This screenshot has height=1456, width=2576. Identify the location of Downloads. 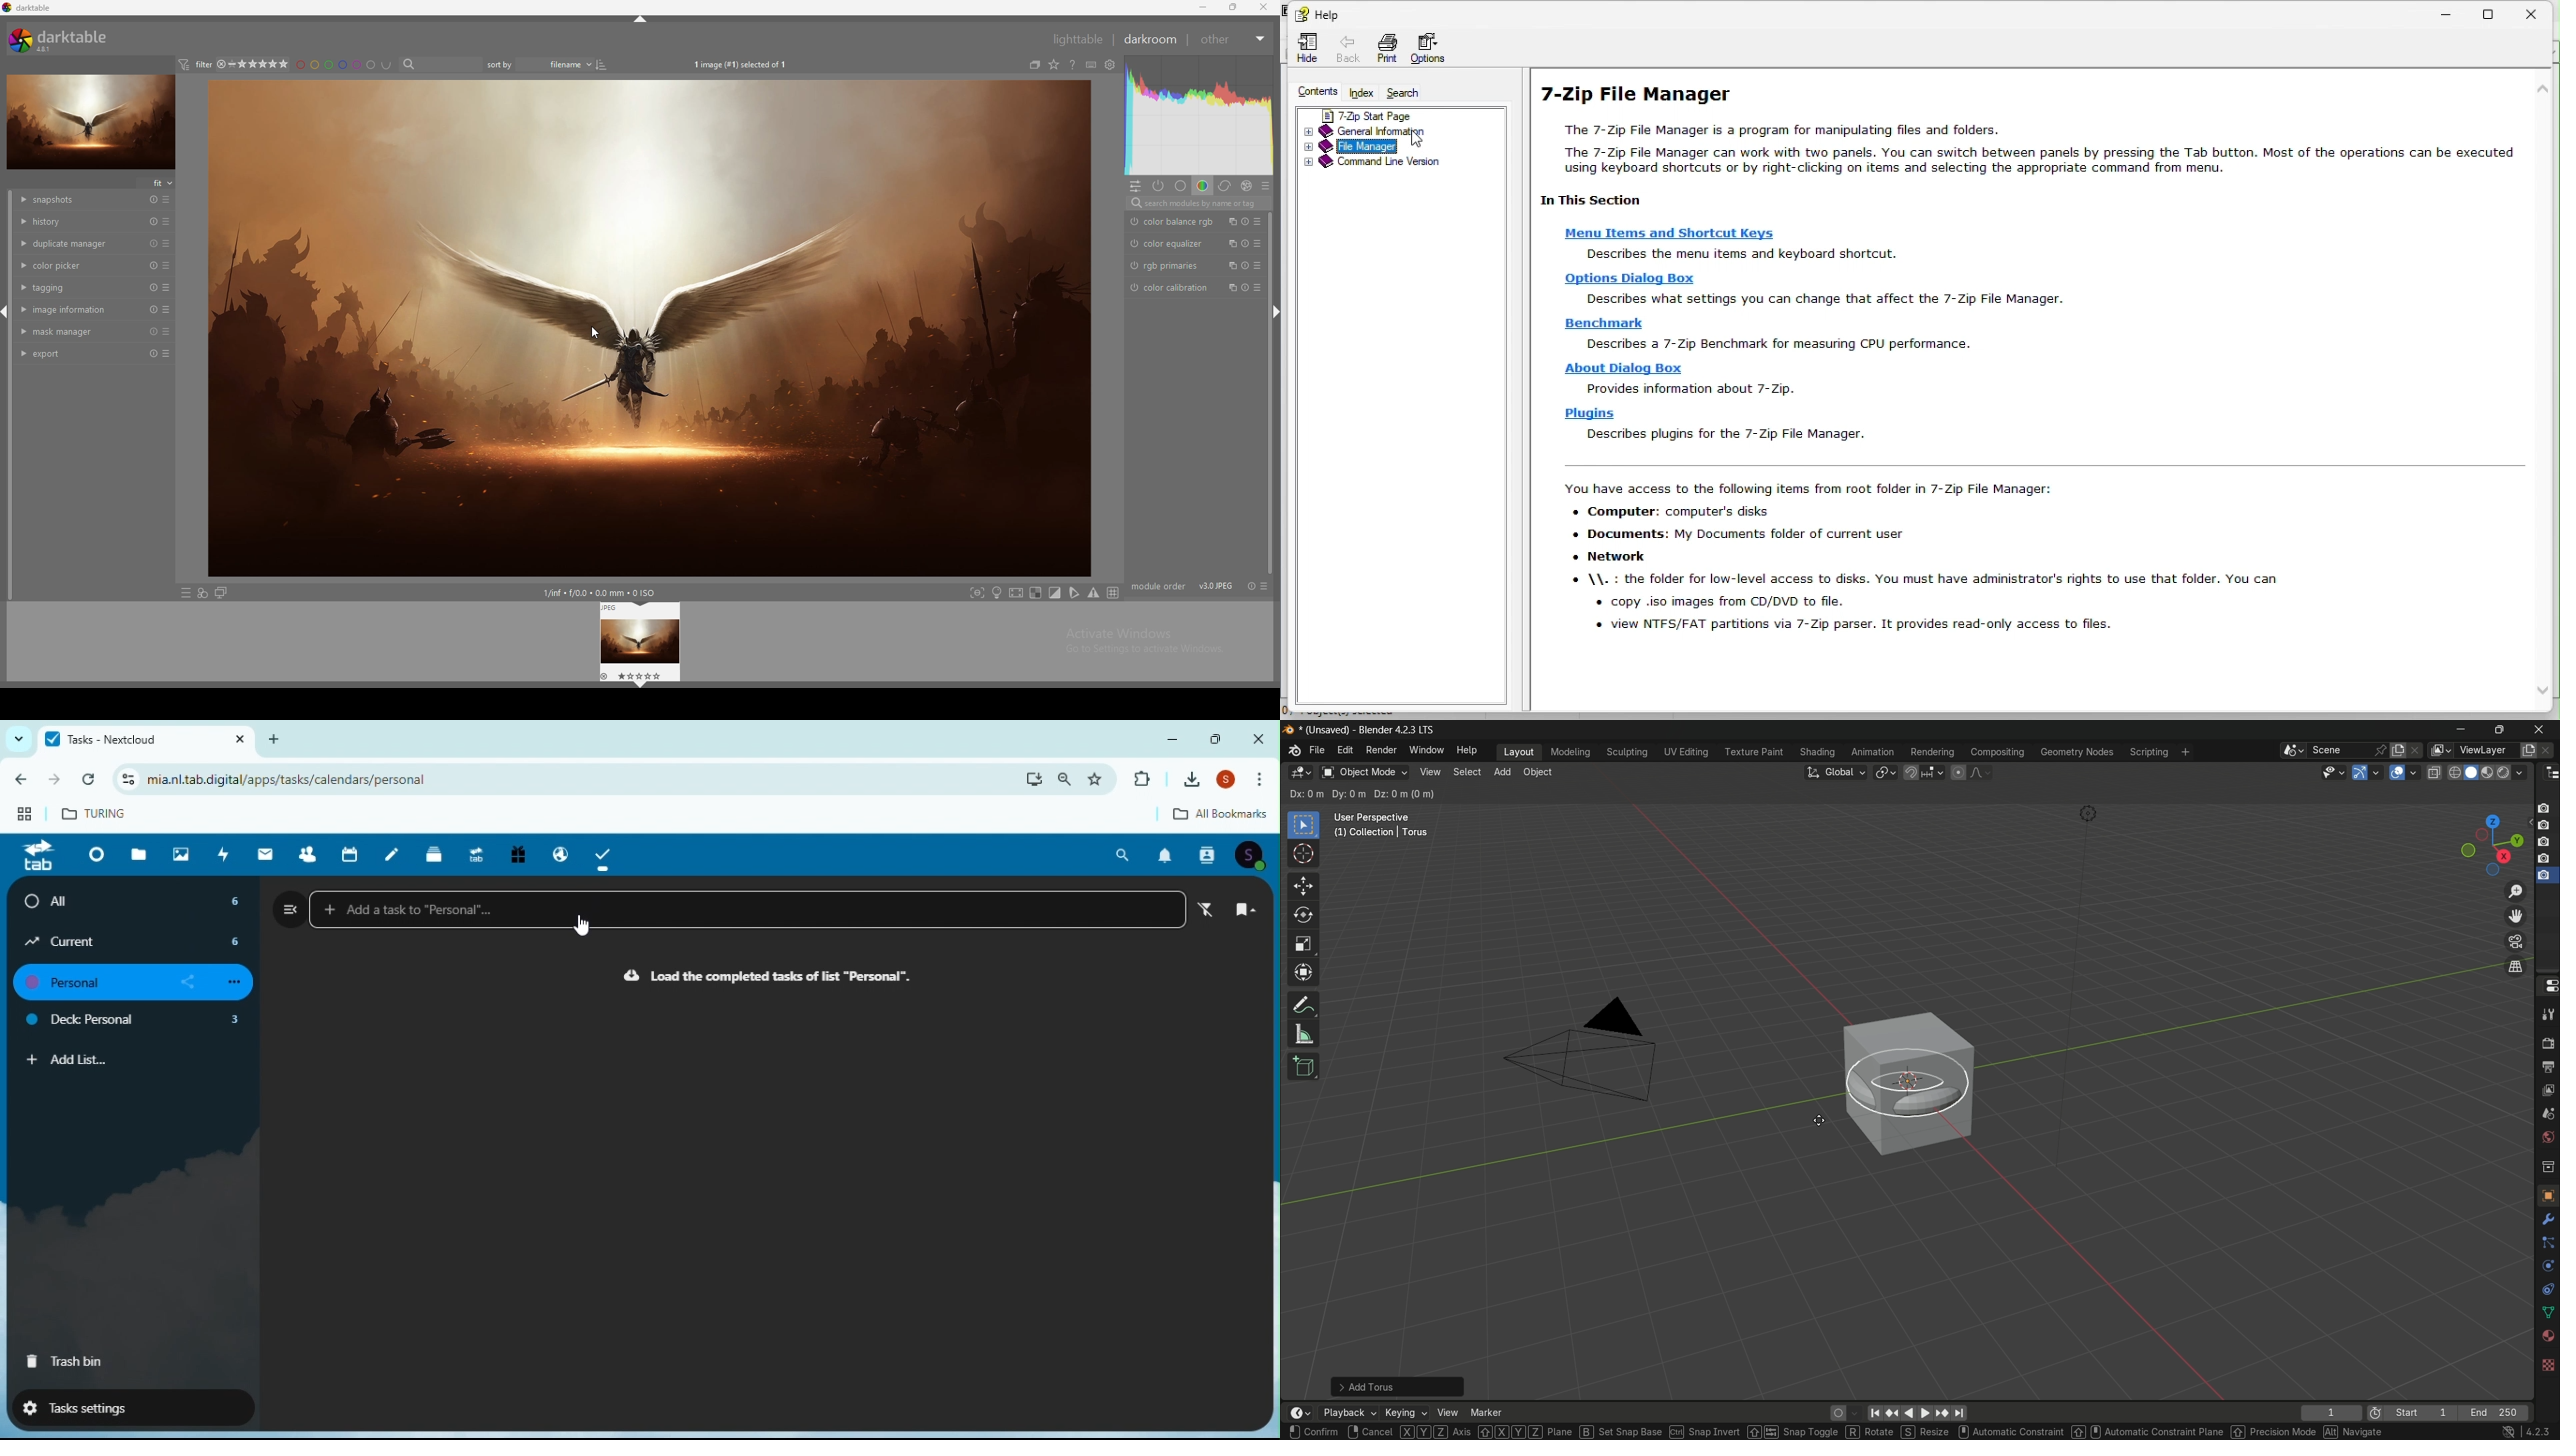
(1195, 779).